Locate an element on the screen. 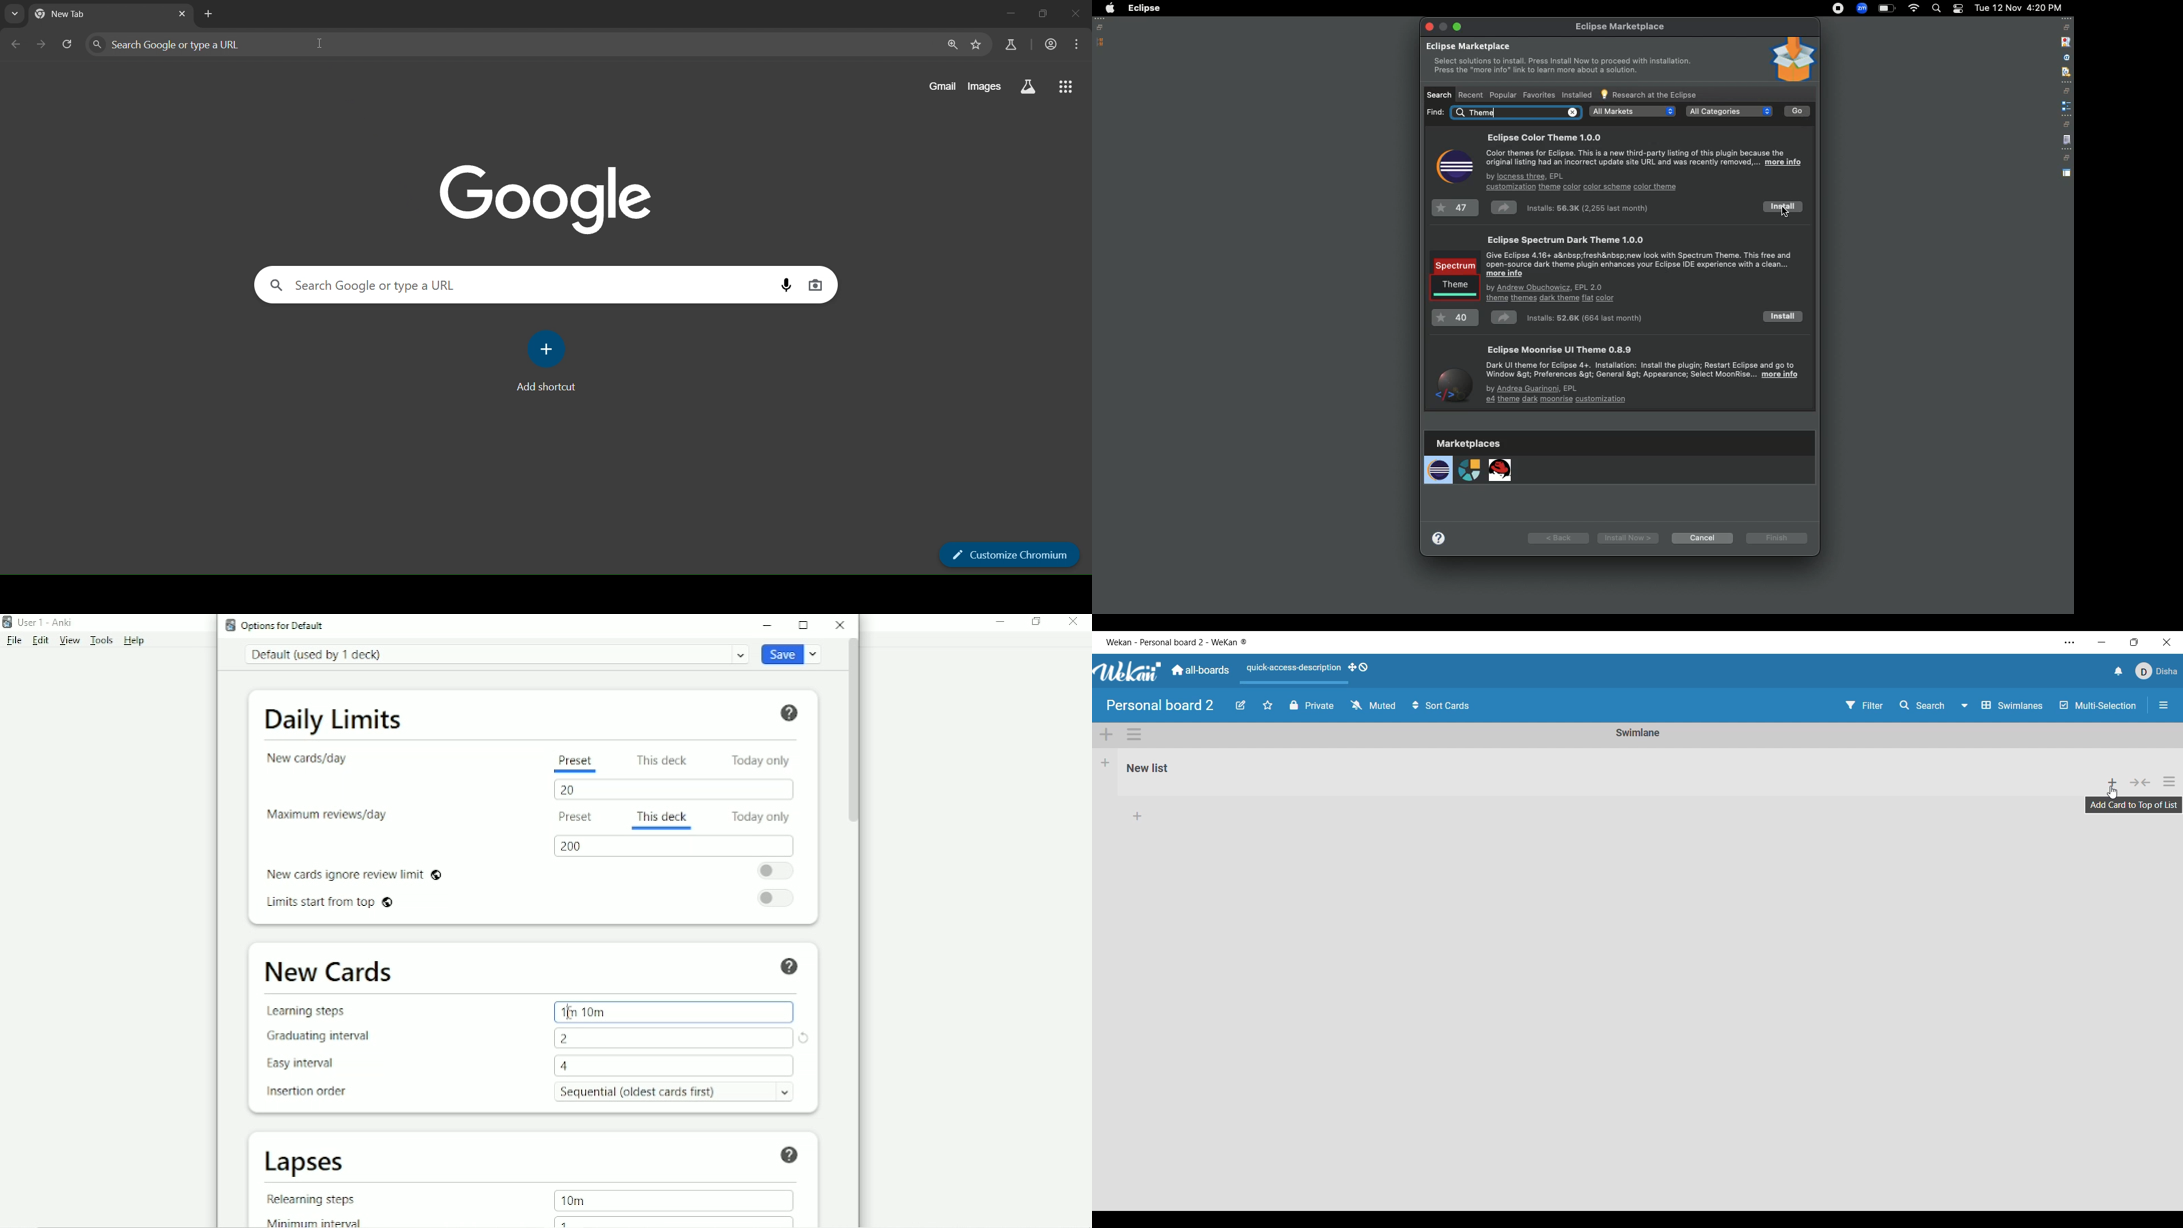  Cursor is located at coordinates (571, 1010).